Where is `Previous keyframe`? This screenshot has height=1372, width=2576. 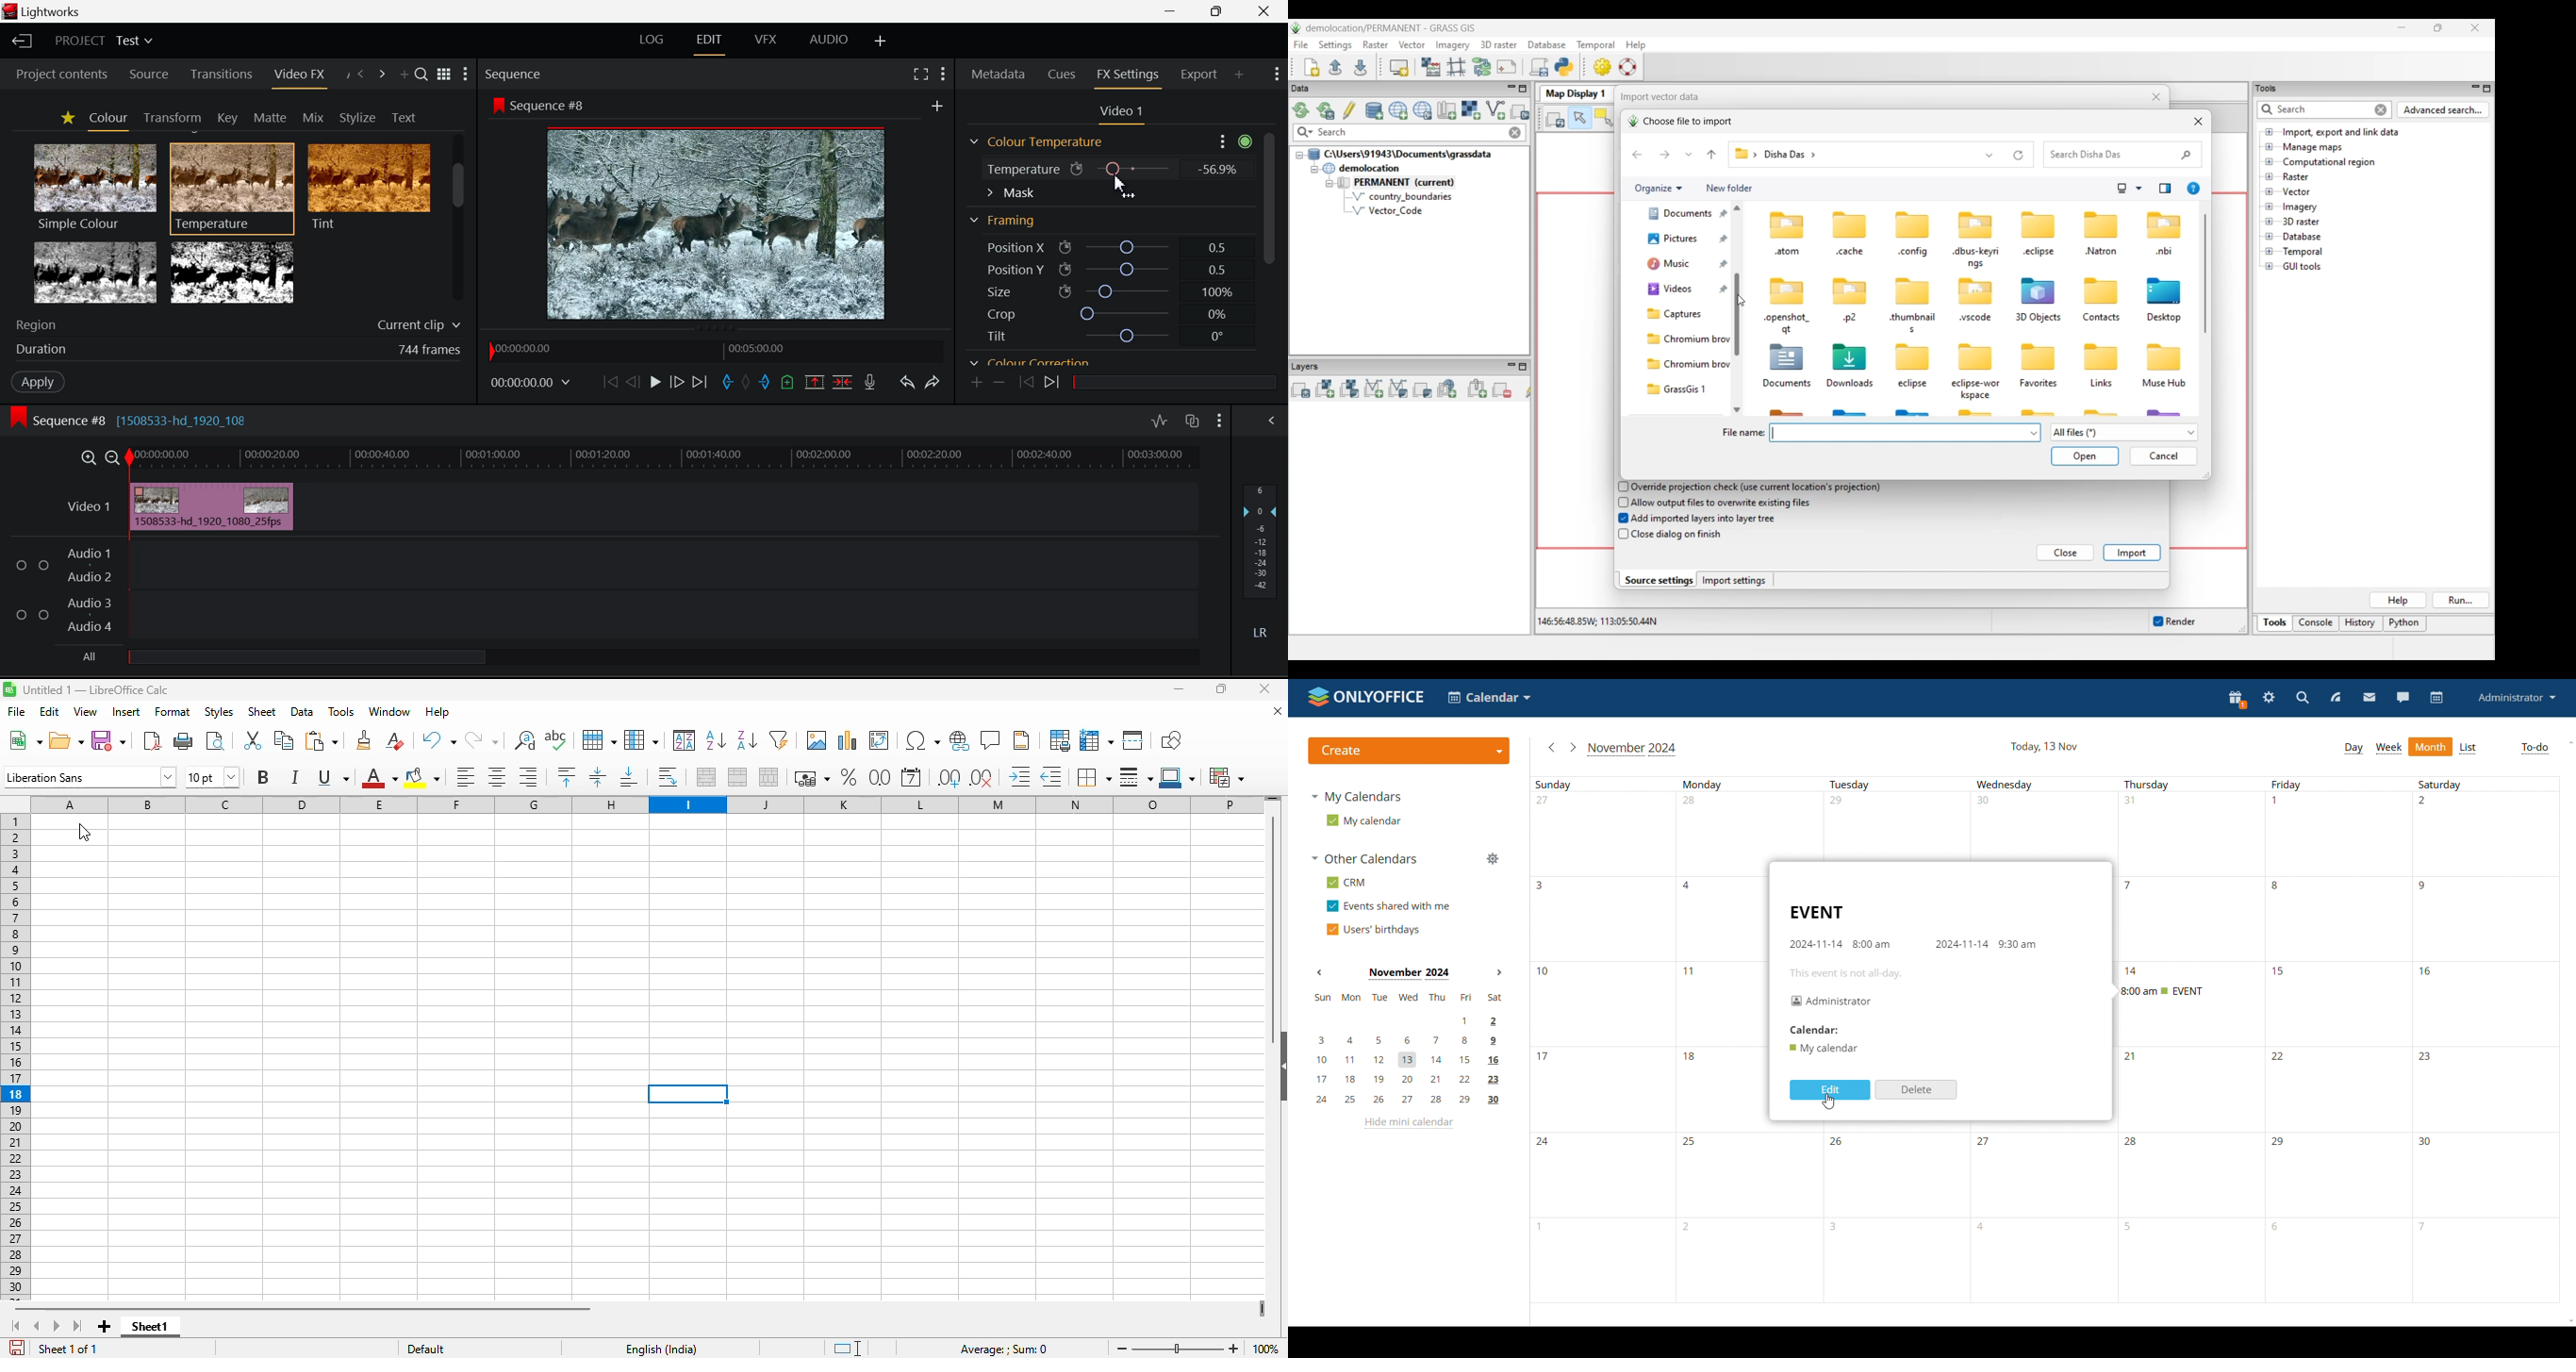
Previous keyframe is located at coordinates (1022, 382).